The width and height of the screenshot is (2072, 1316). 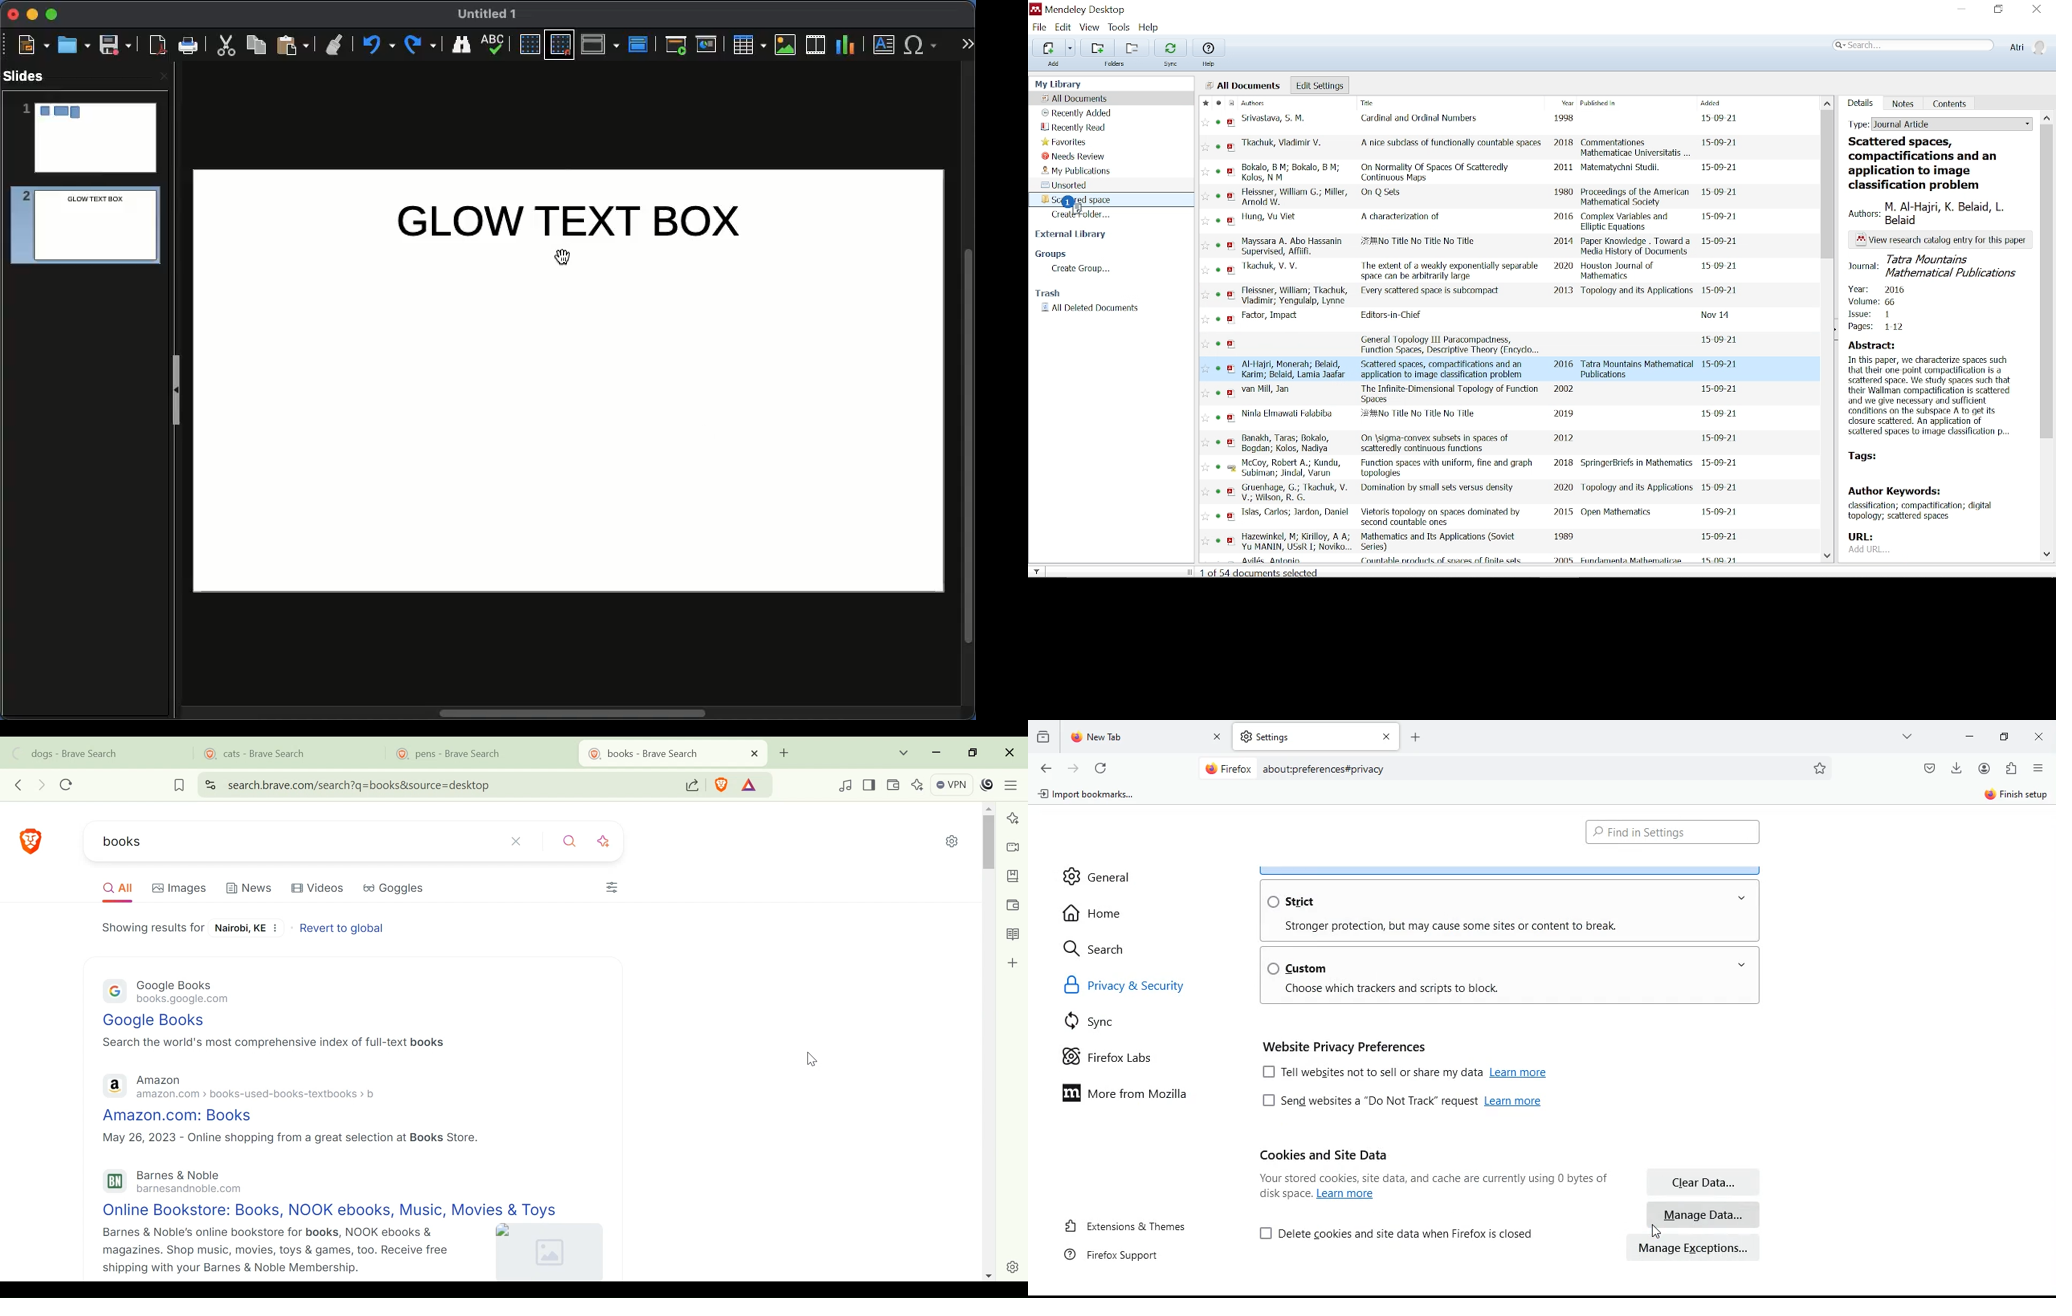 I want to click on Published in, so click(x=1628, y=104).